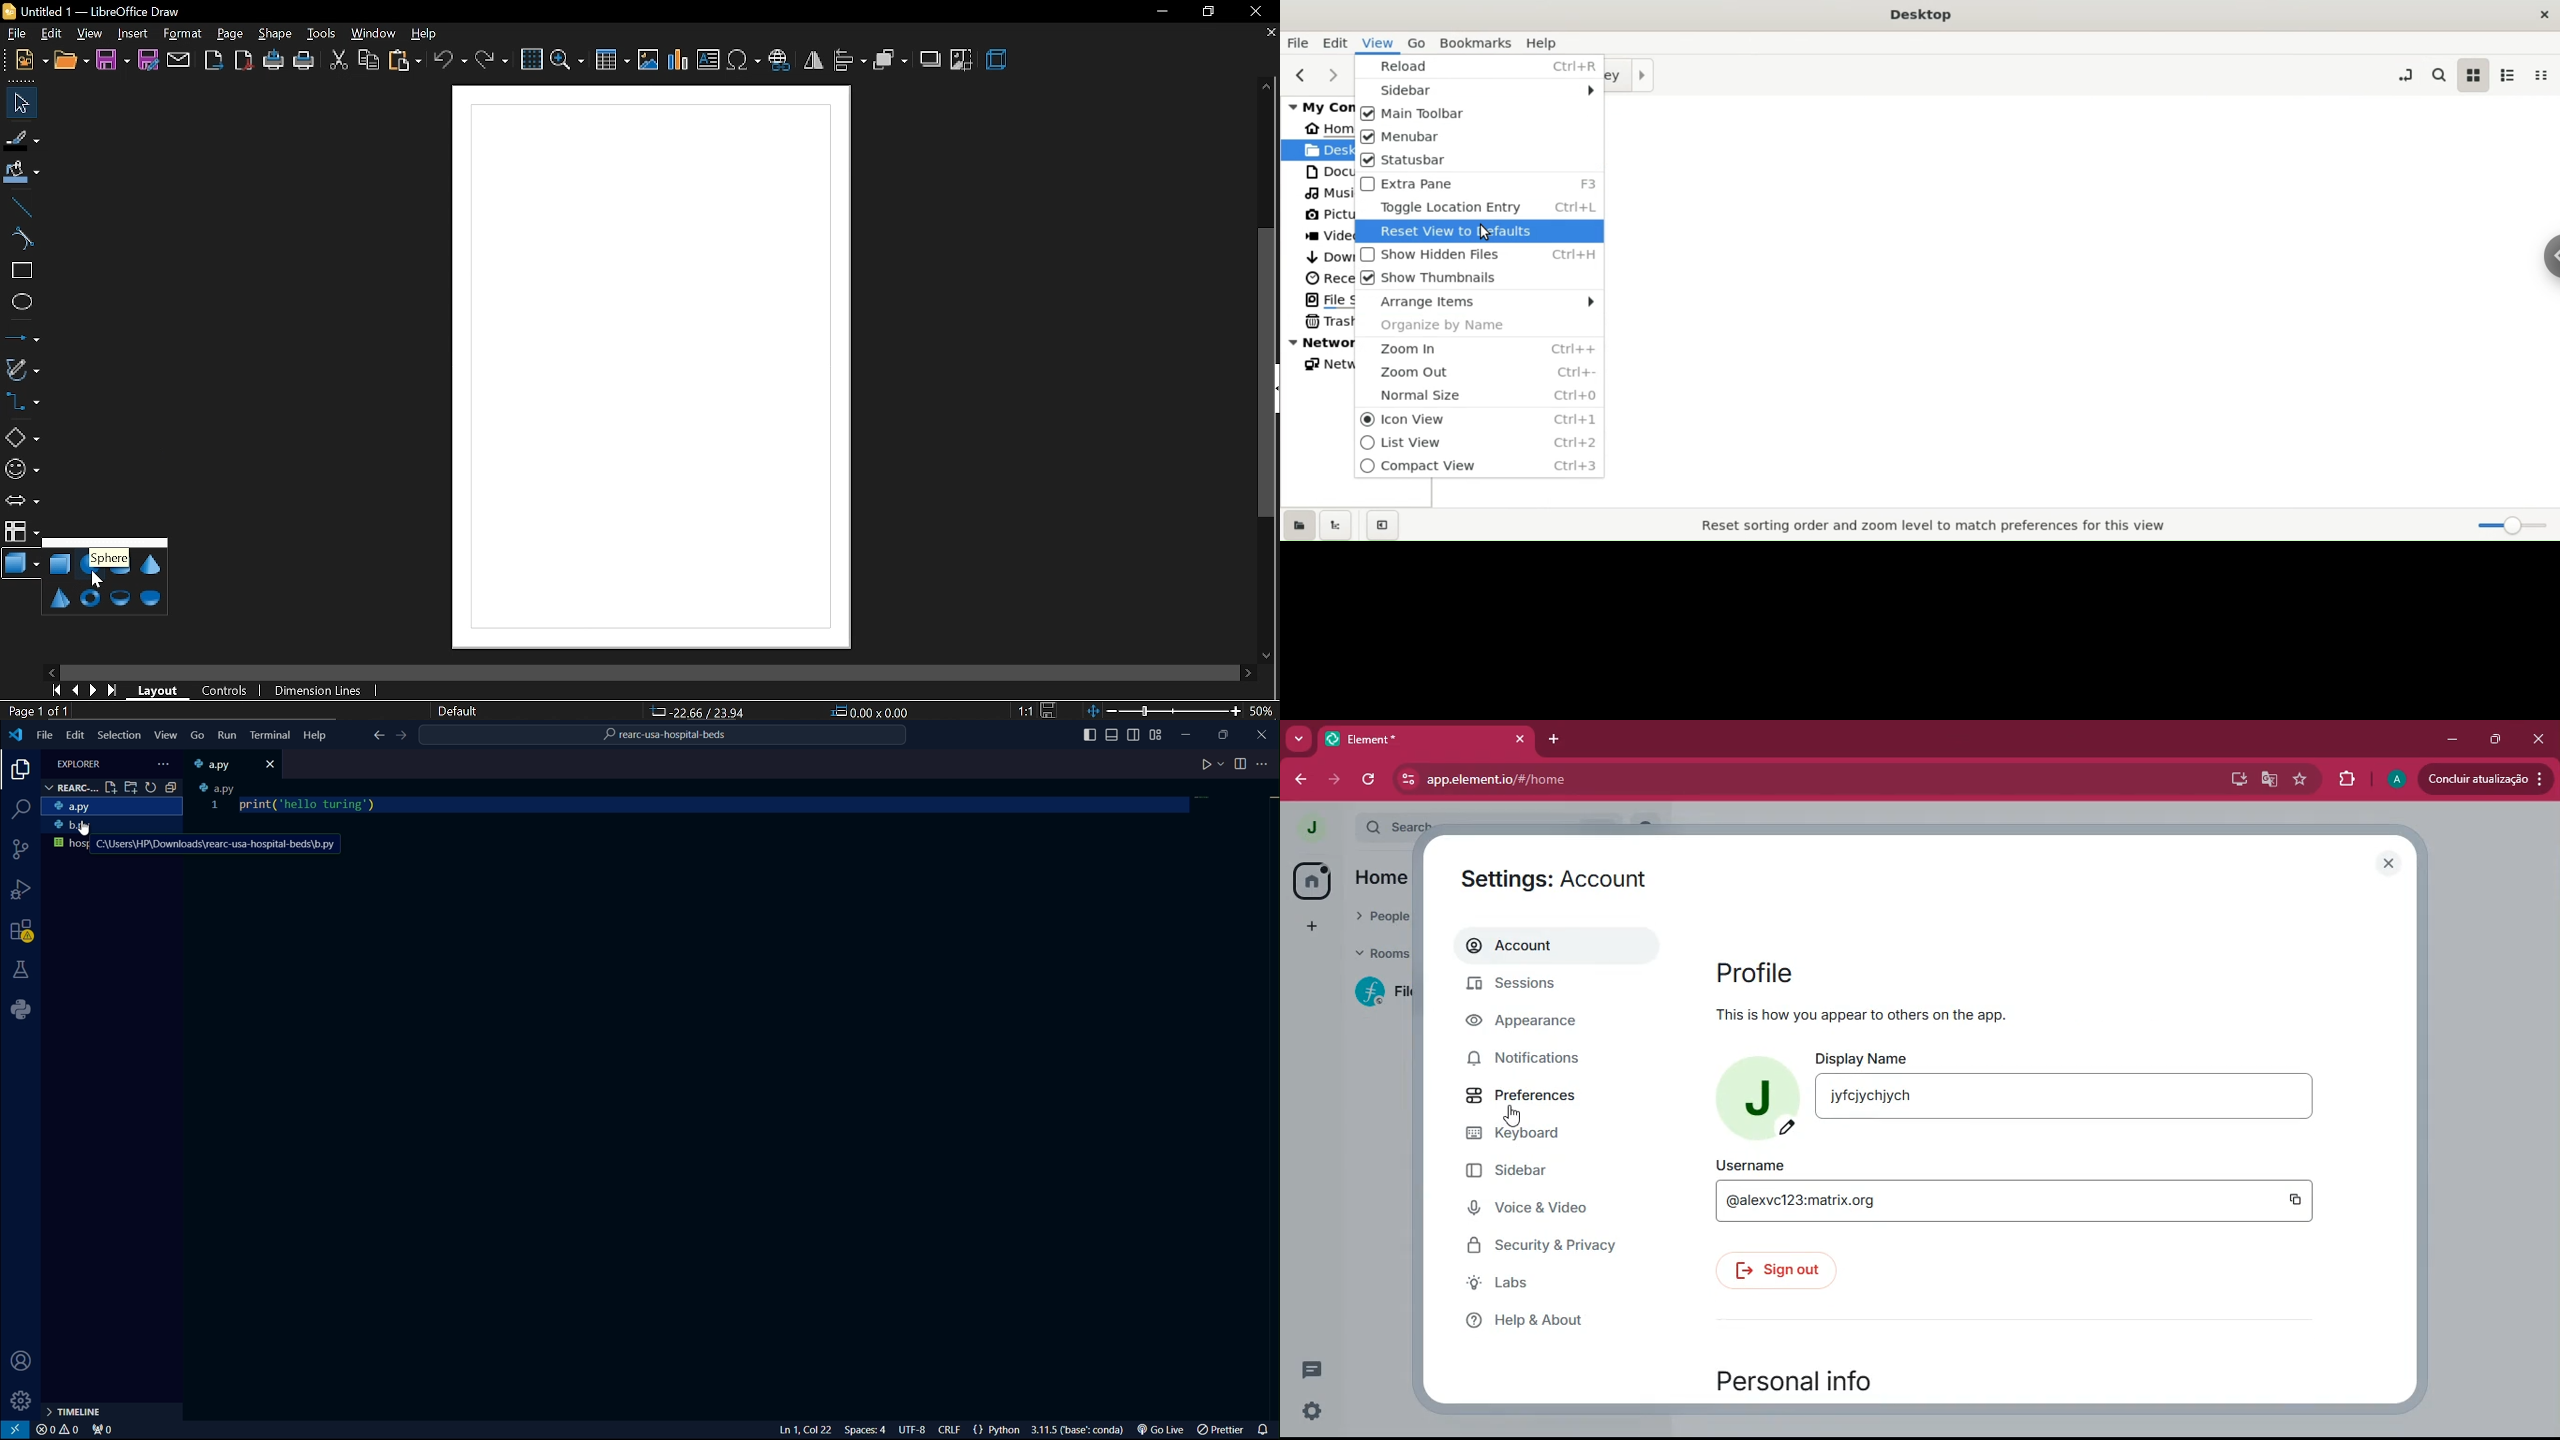 This screenshot has height=1456, width=2576. Describe the element at coordinates (61, 599) in the screenshot. I see `pyramid` at that location.